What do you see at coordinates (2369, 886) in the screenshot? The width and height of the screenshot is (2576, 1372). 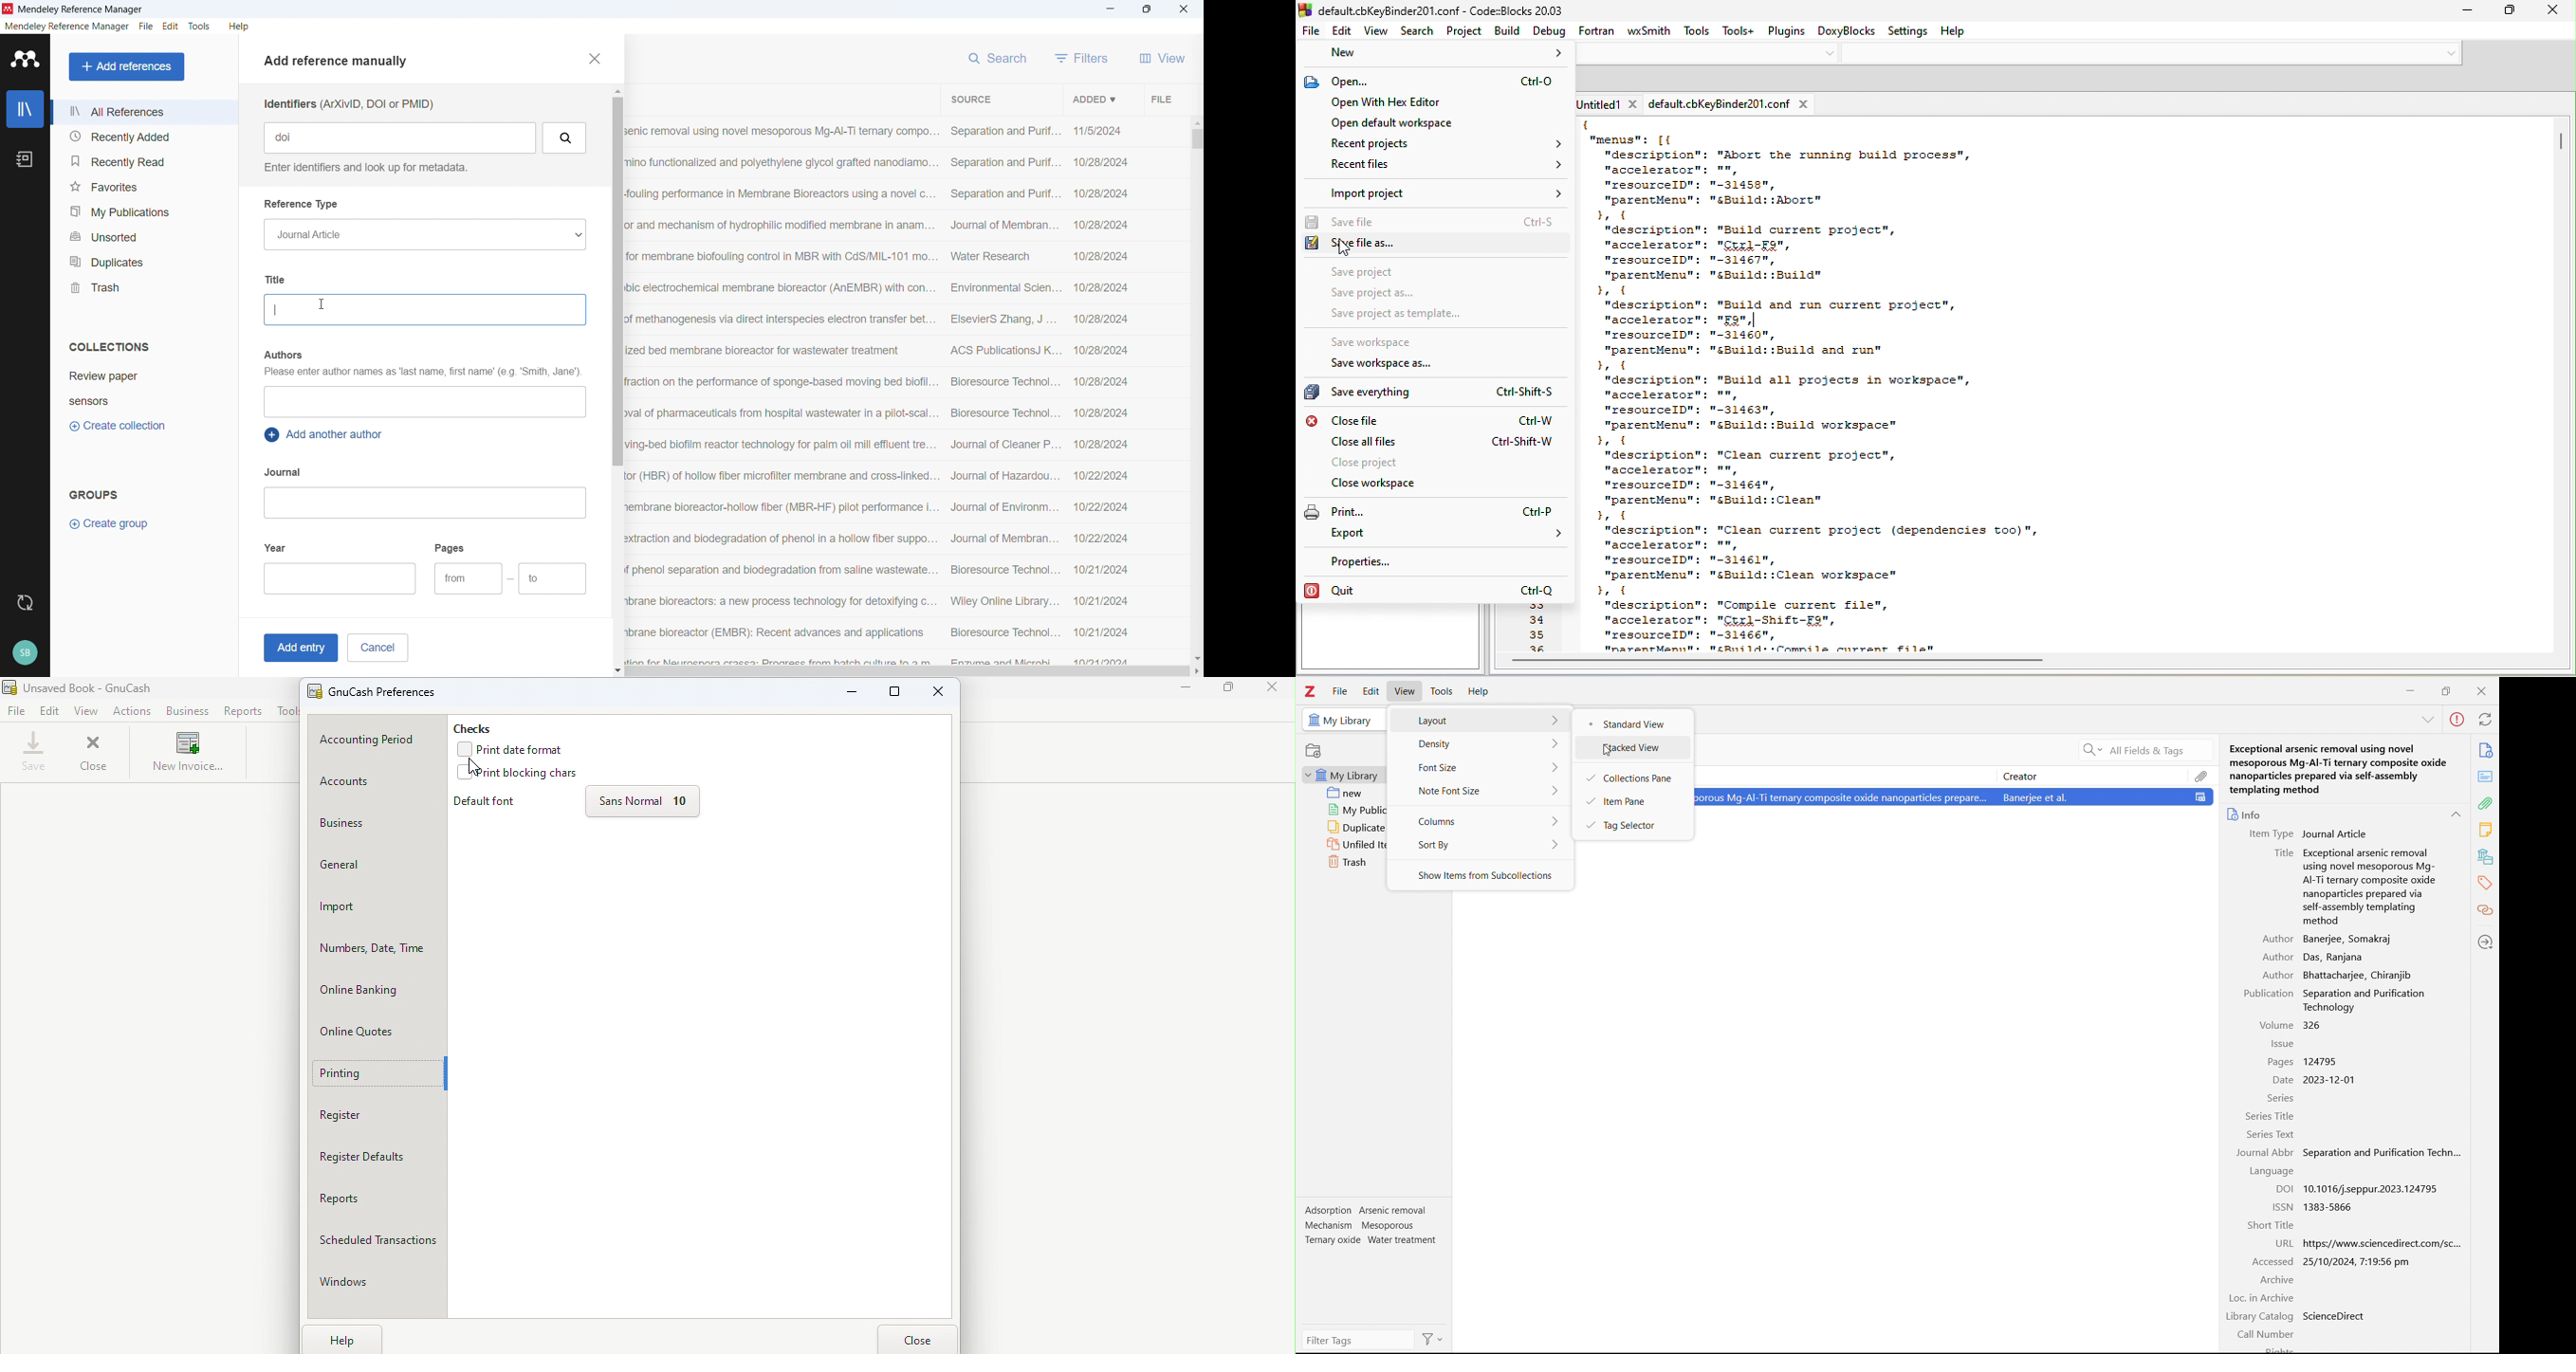 I see `Exceptional arsenic removal
using novel mesoporous Mg-
AI-Ti ternary composite oxide
nanoparticles prepared via
self-assembly templating
method` at bounding box center [2369, 886].